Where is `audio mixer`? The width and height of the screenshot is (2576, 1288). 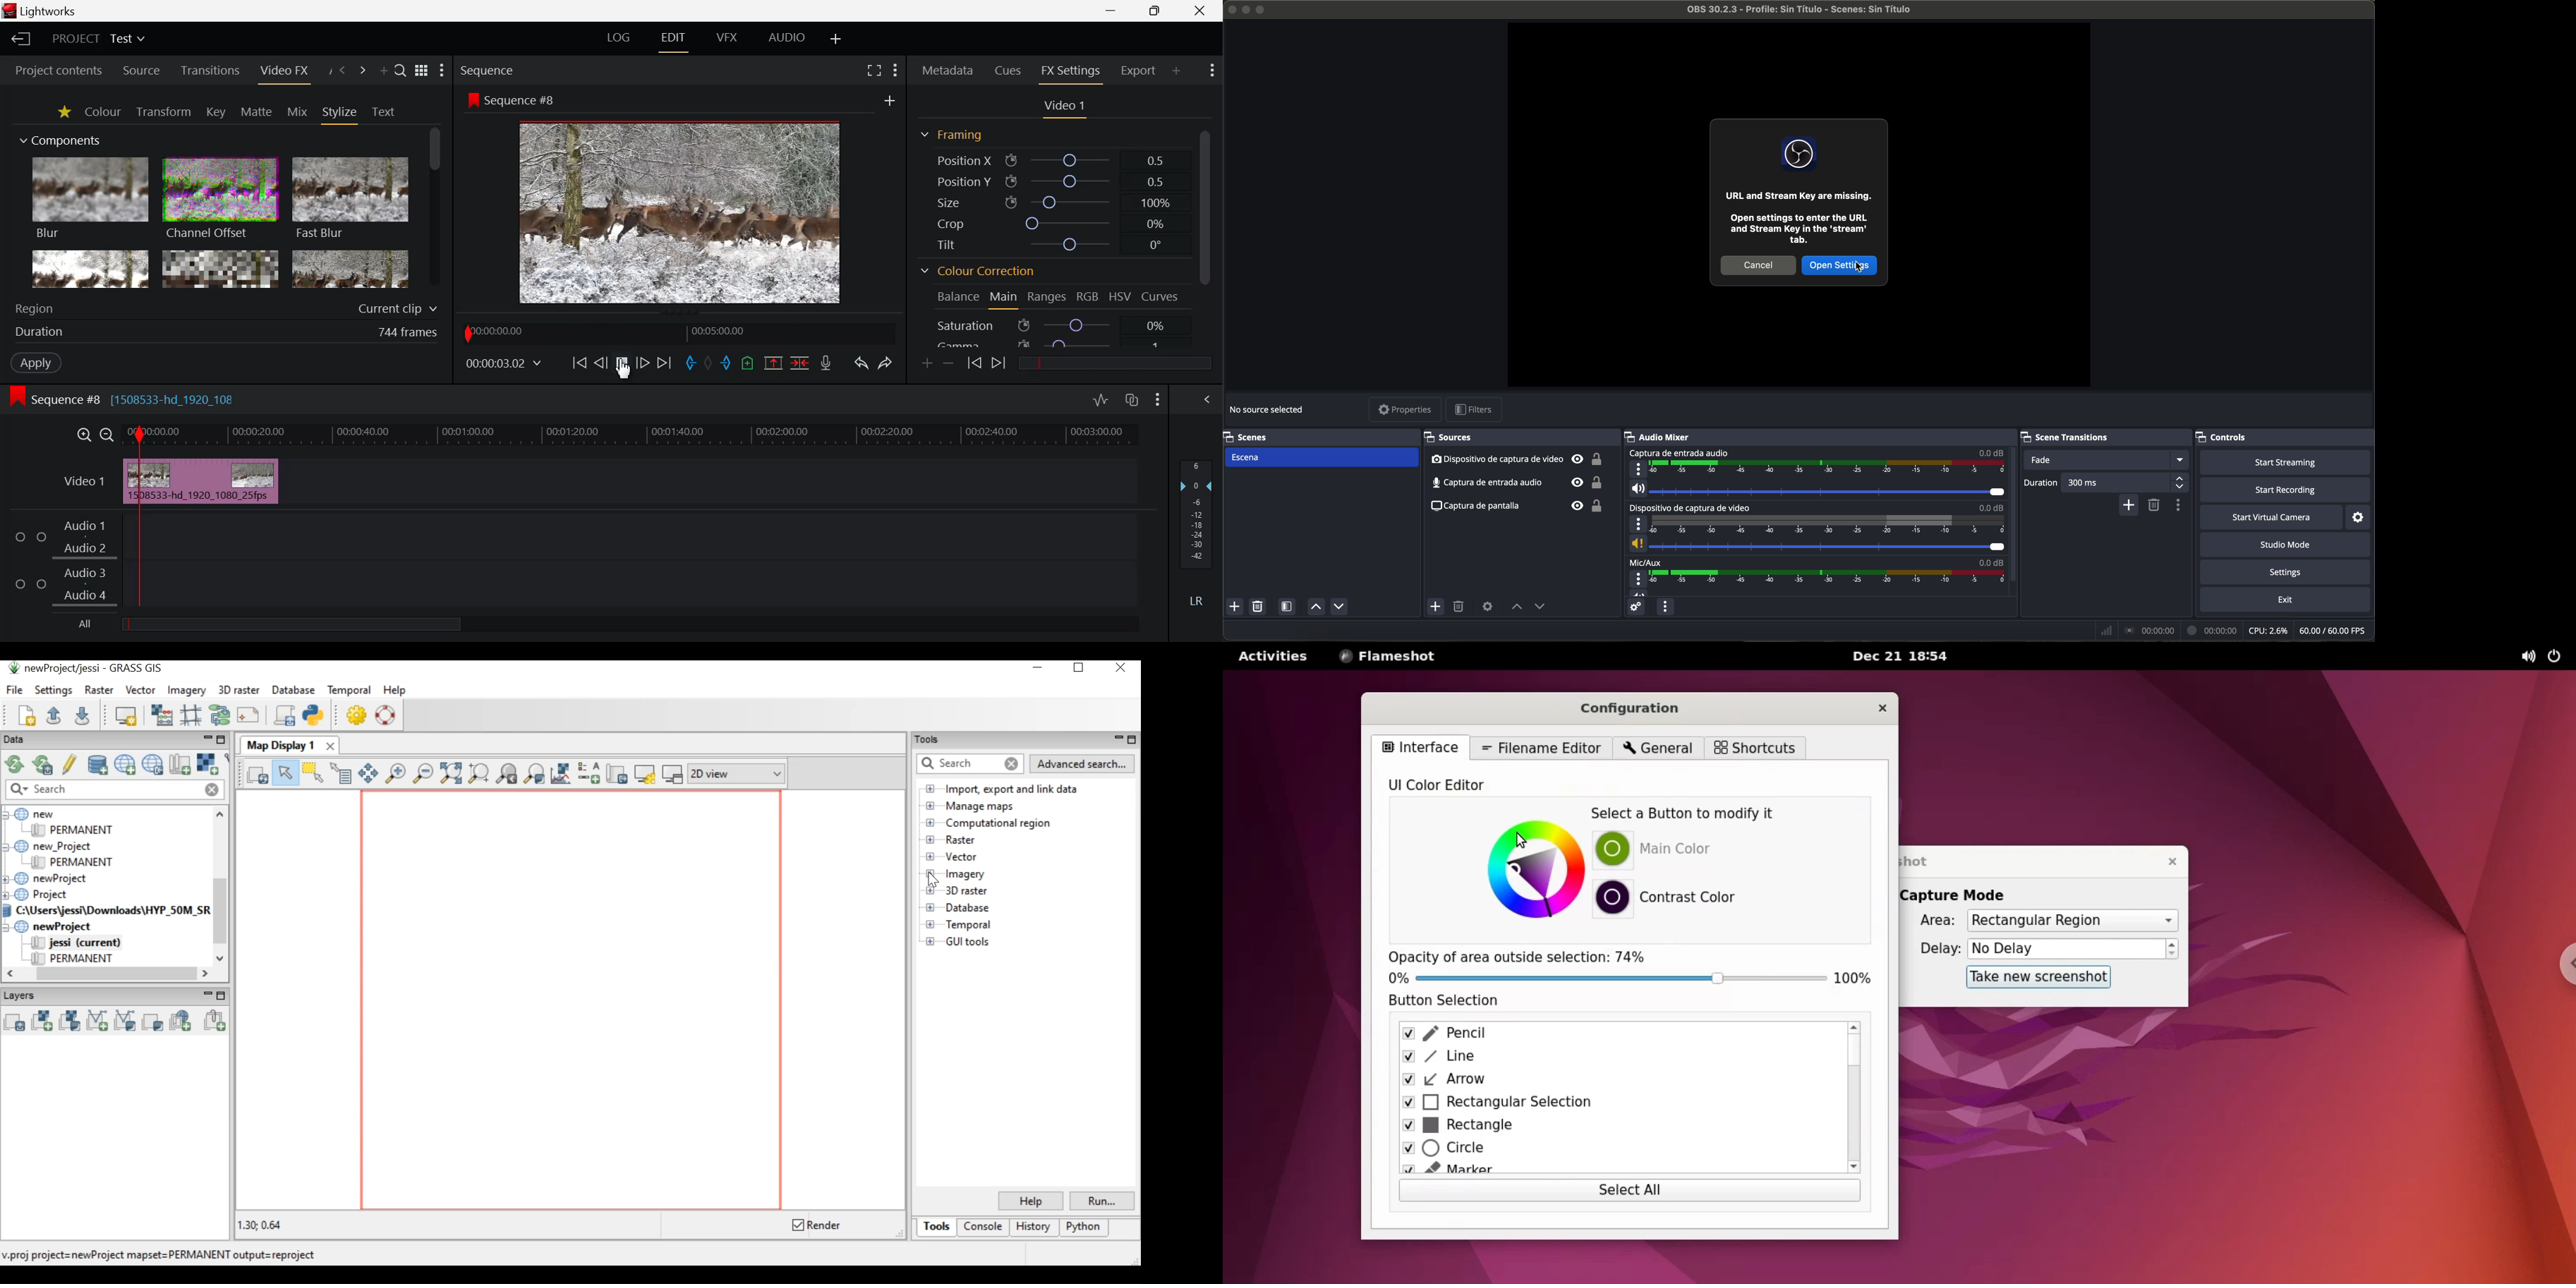
audio mixer is located at coordinates (1821, 436).